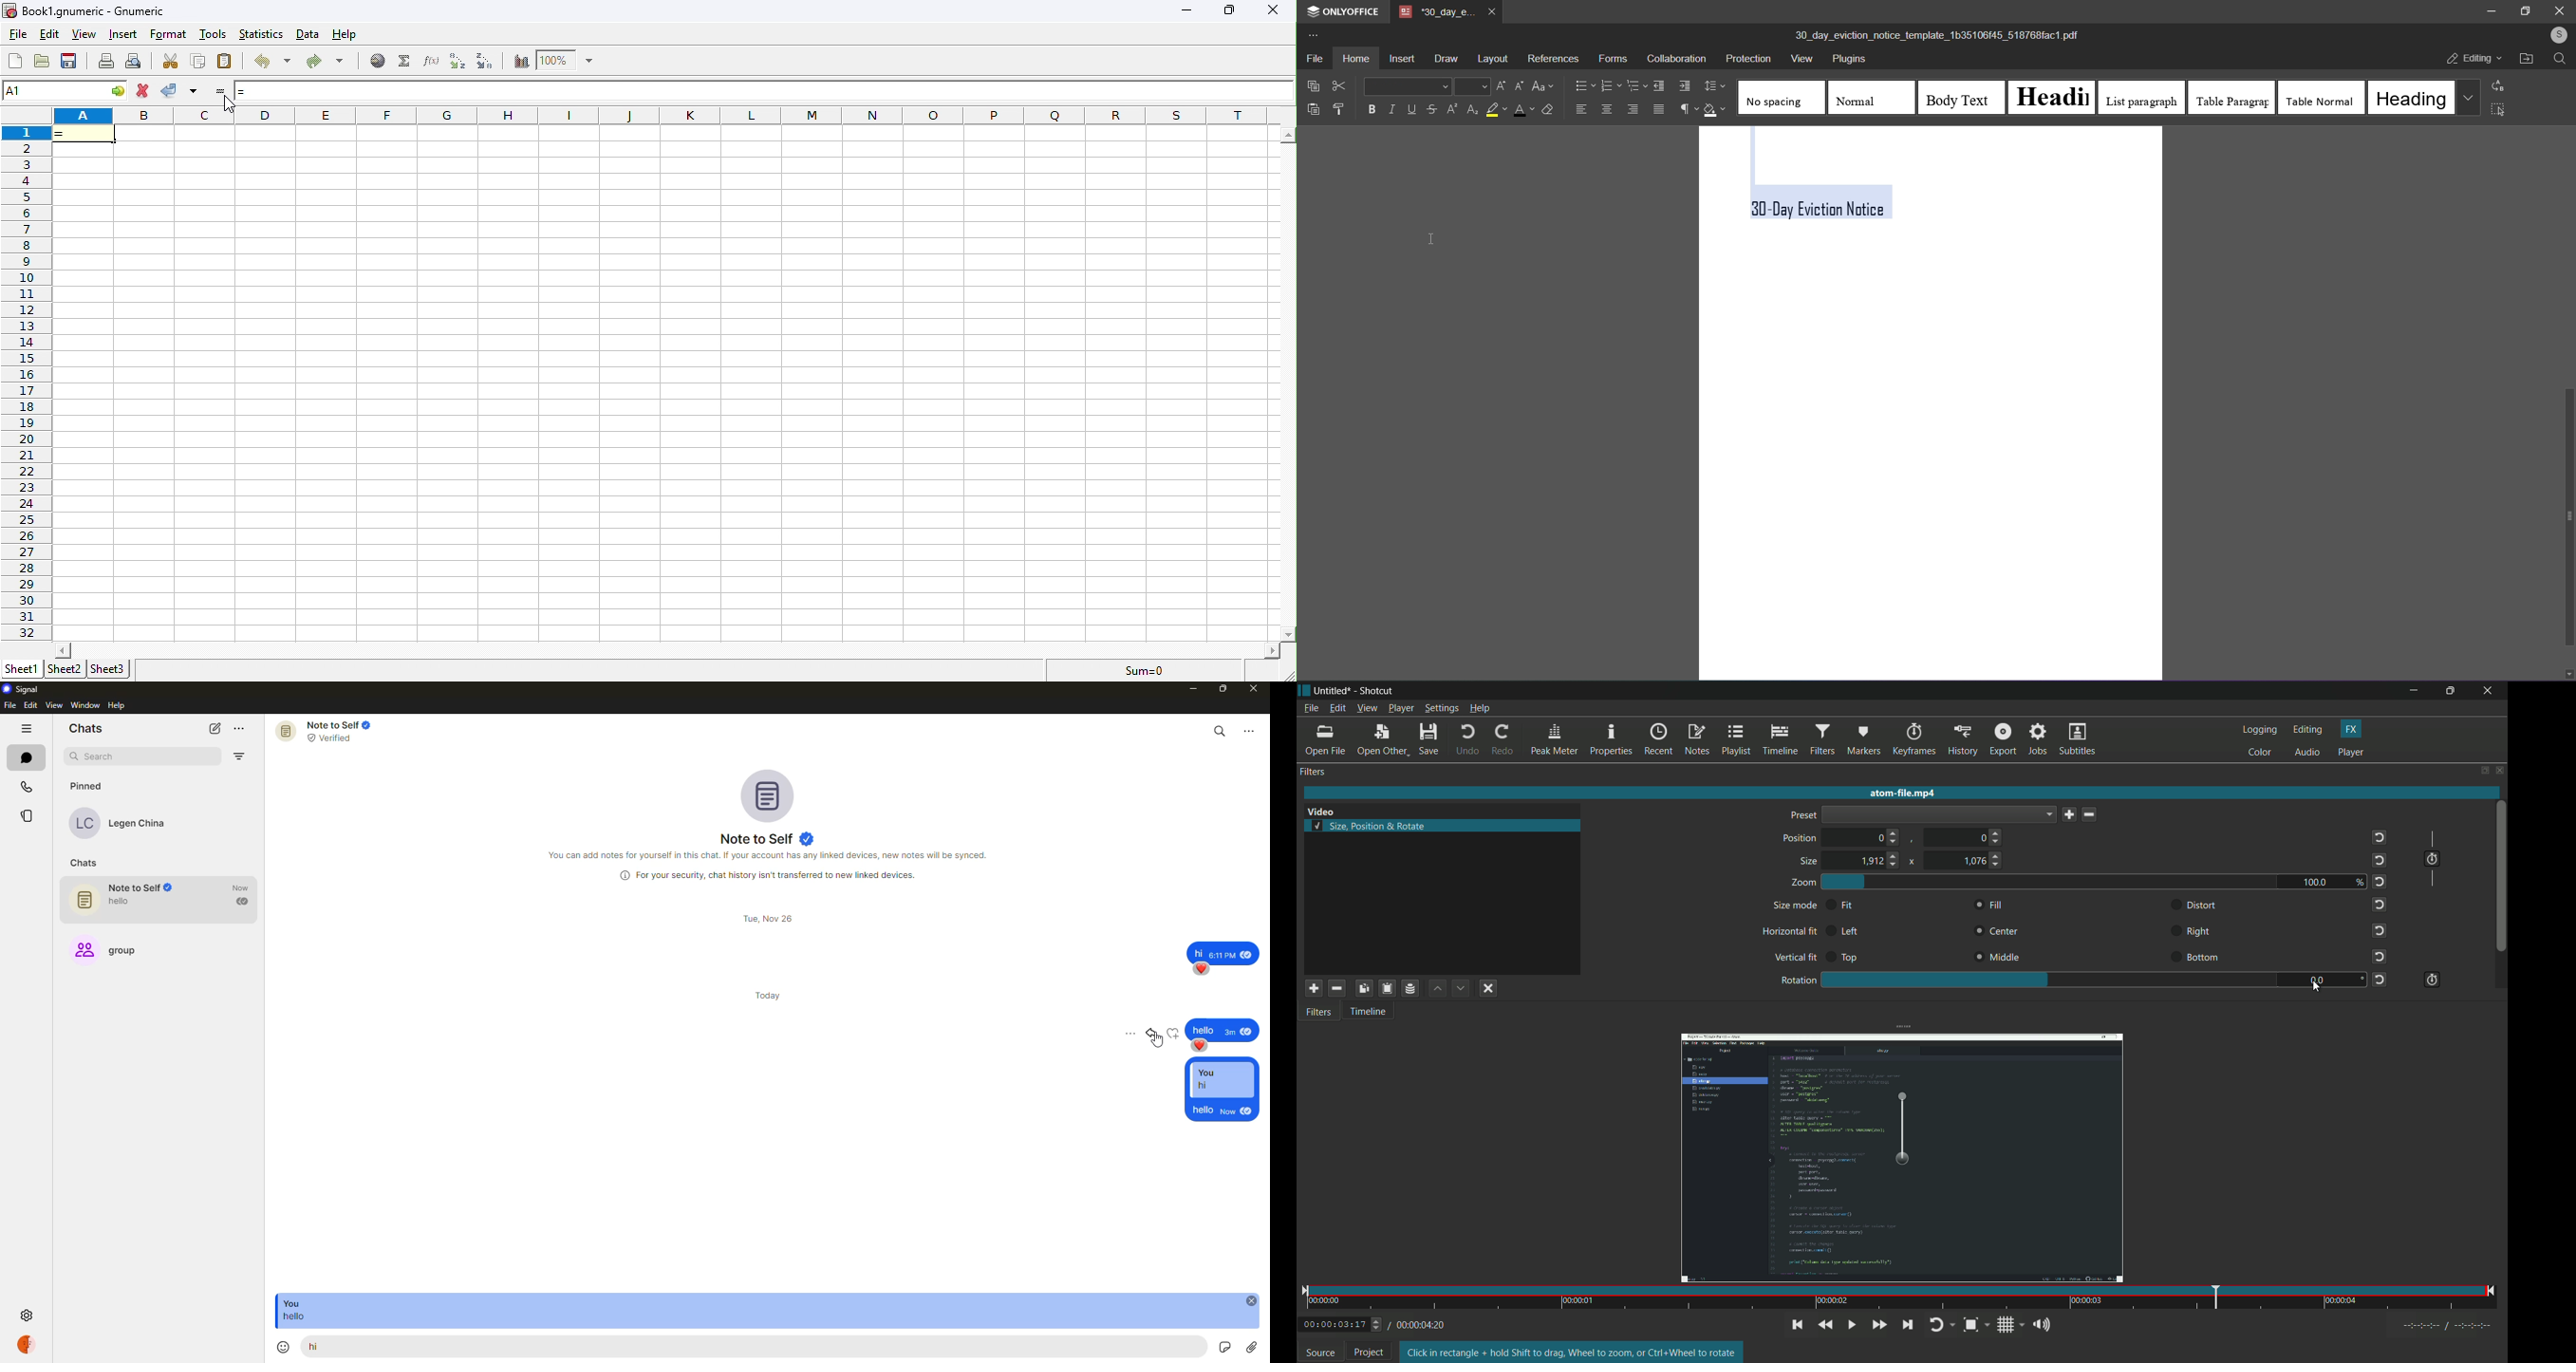 This screenshot has height=1372, width=2576. Describe the element at coordinates (1374, 1351) in the screenshot. I see `Project` at that location.